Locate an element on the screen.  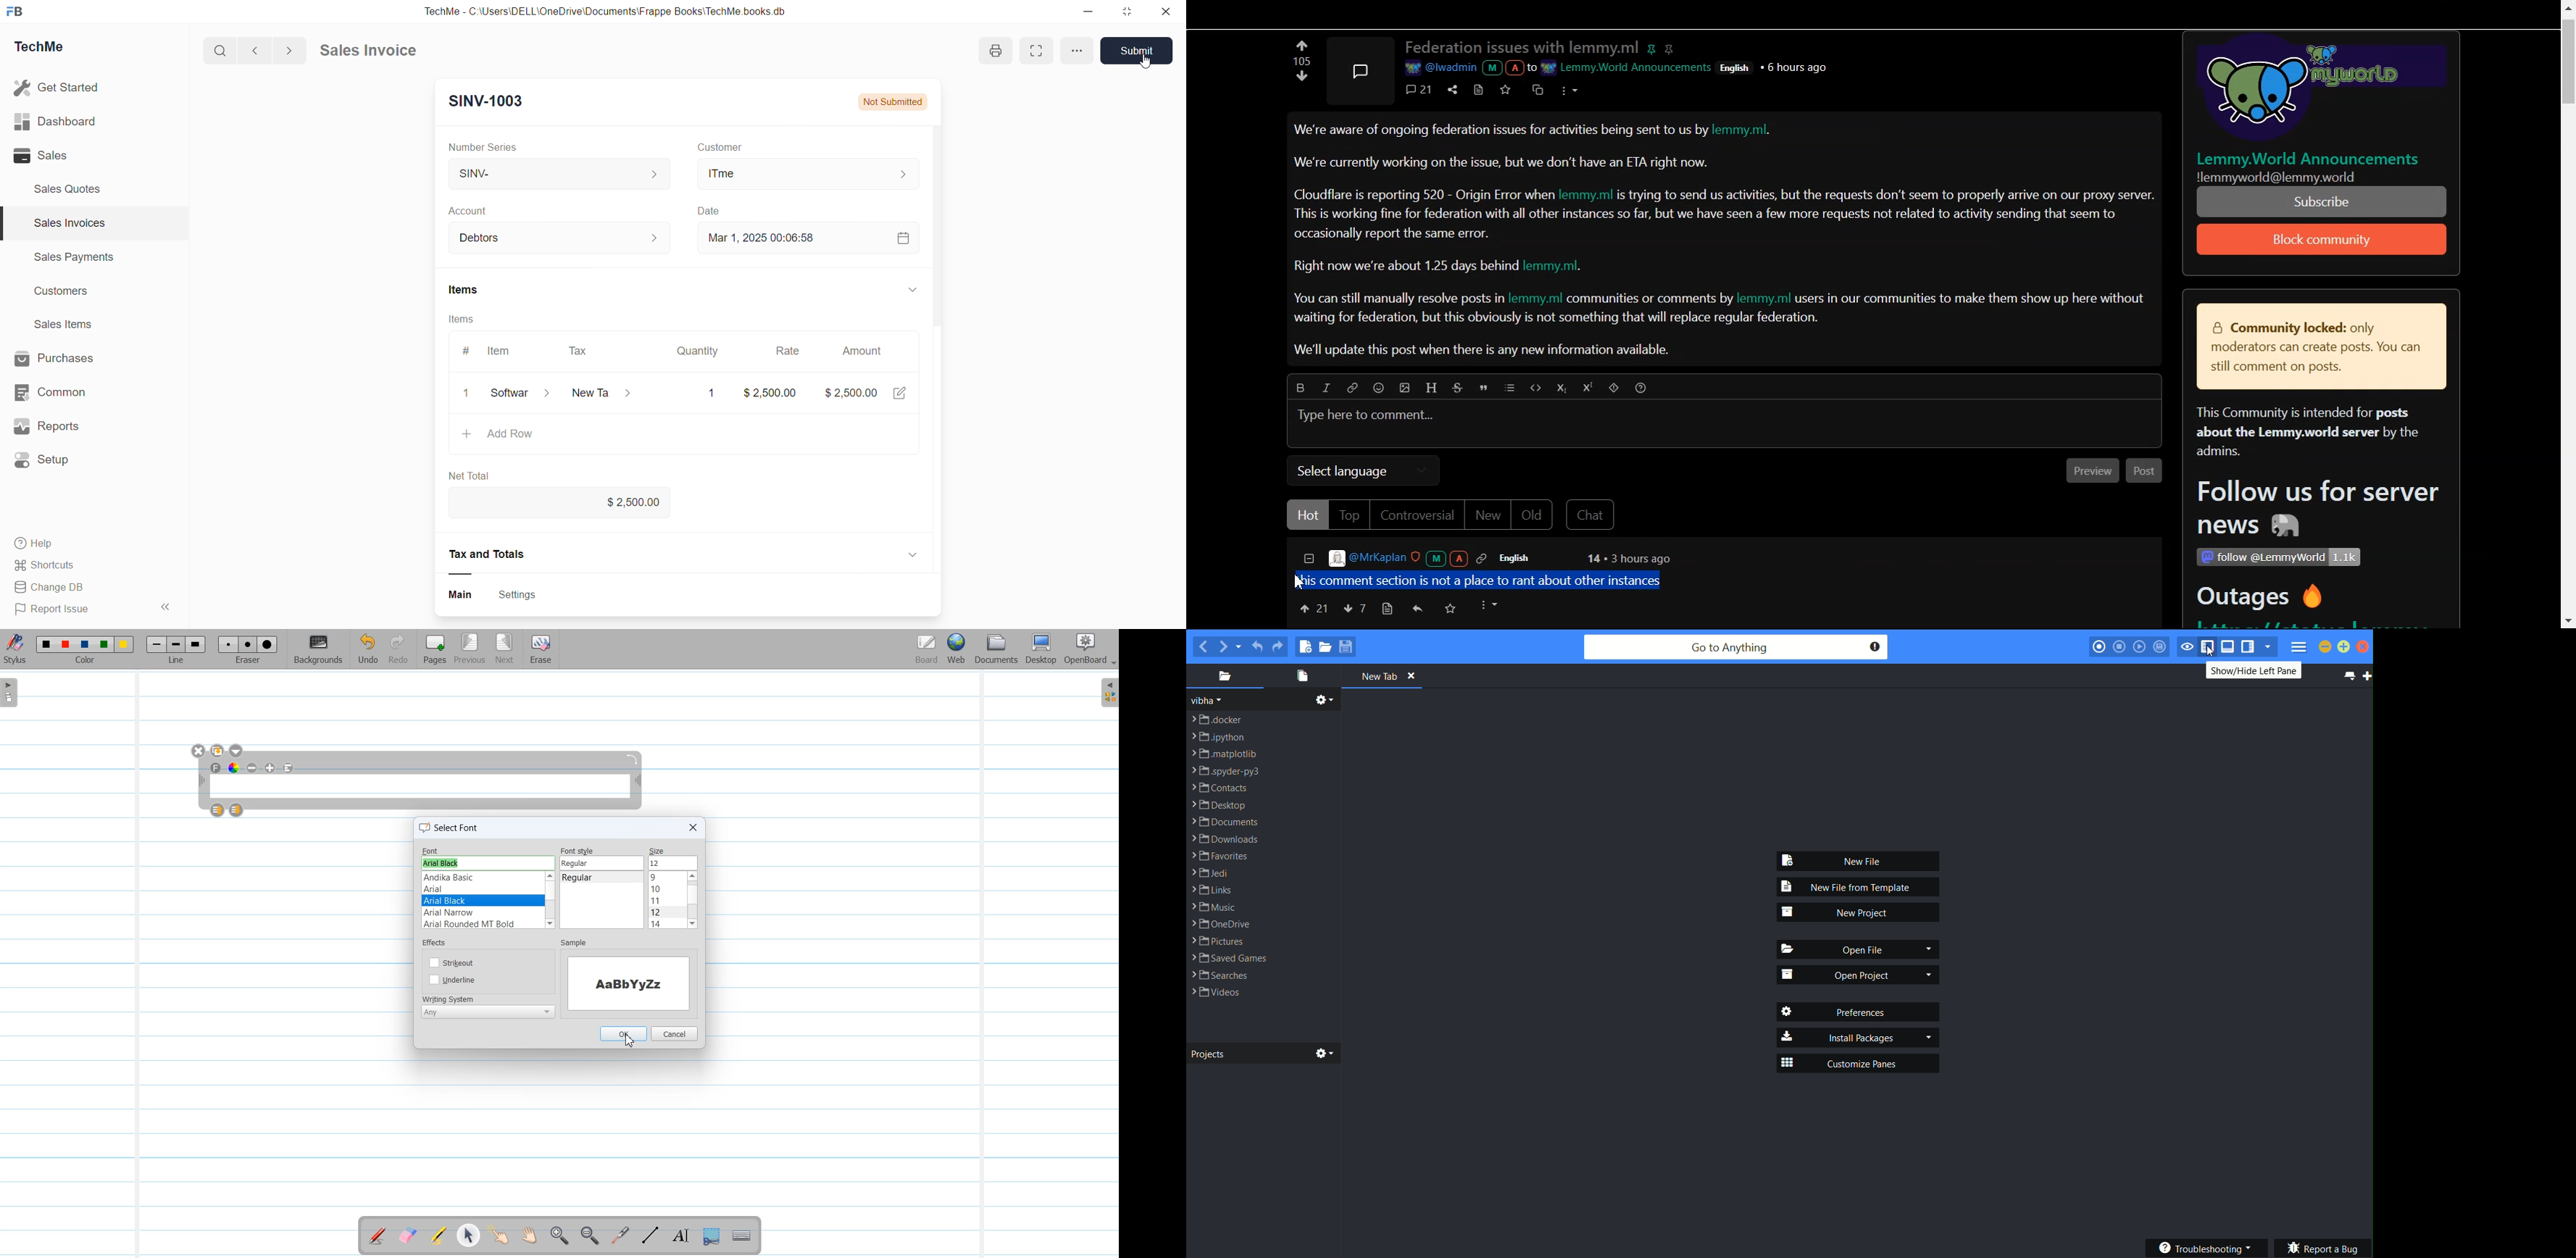
Customers is located at coordinates (68, 294).